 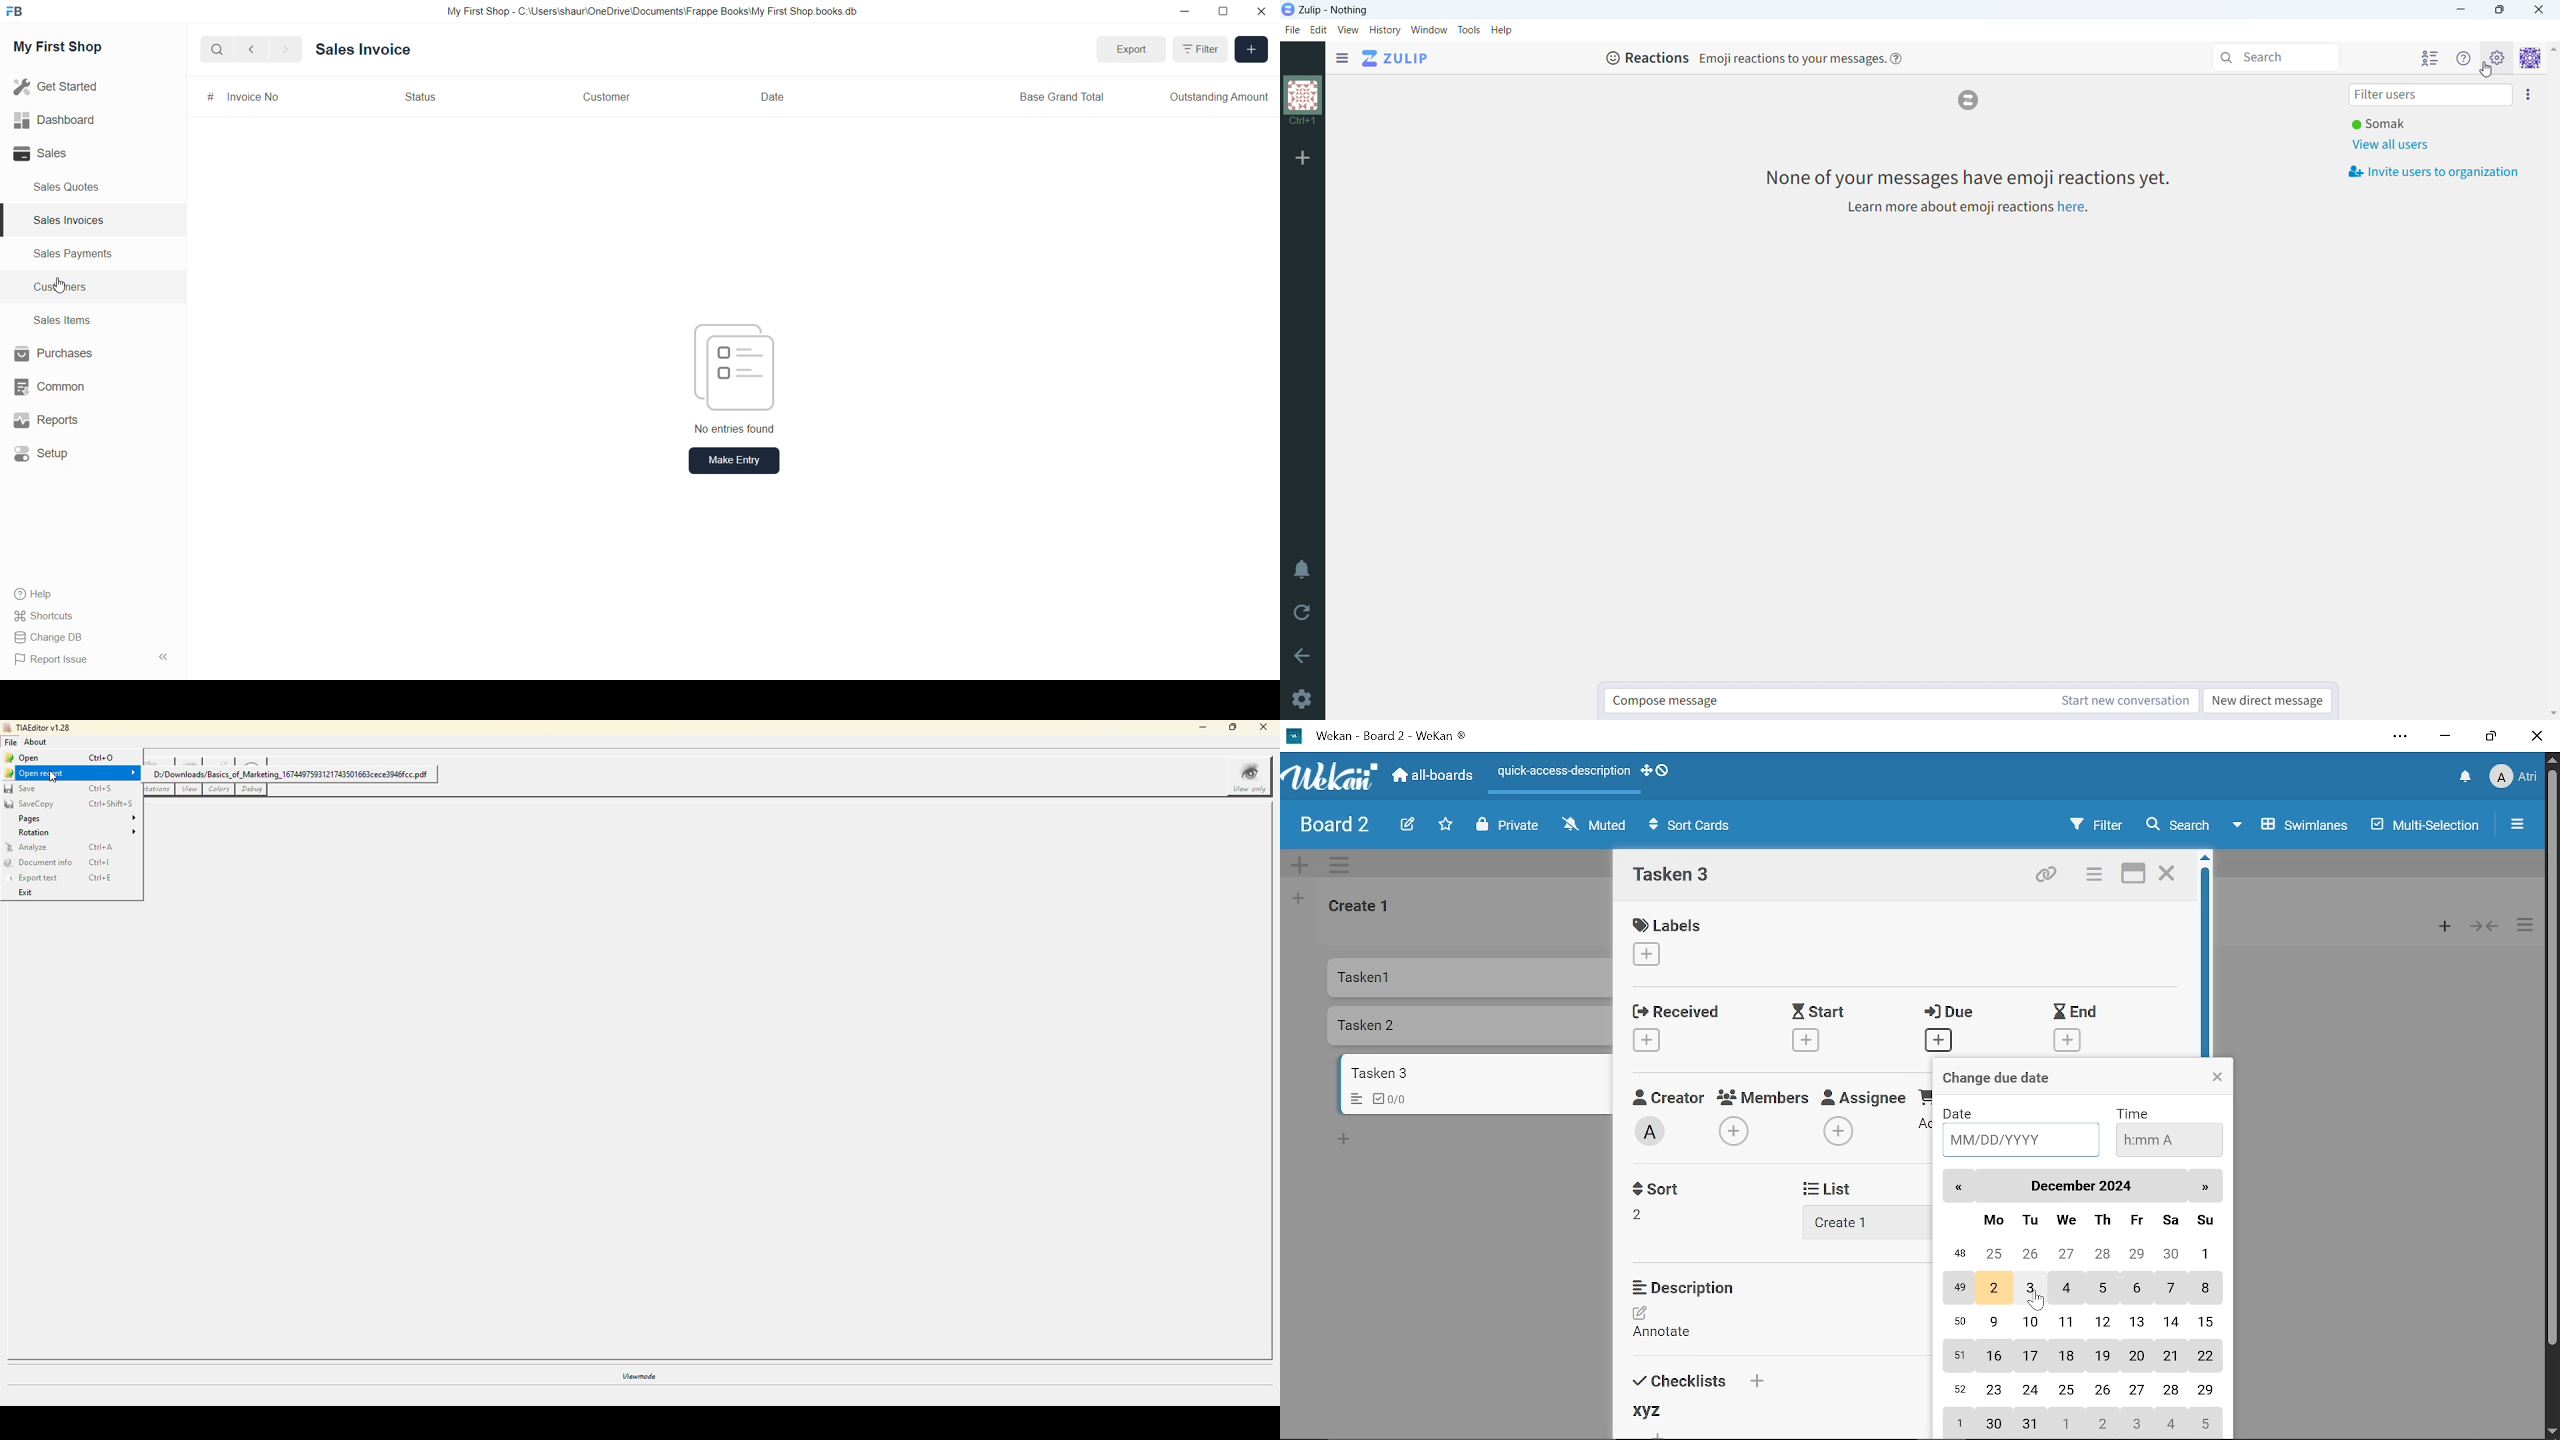 I want to click on Swimlanes, so click(x=2296, y=823).